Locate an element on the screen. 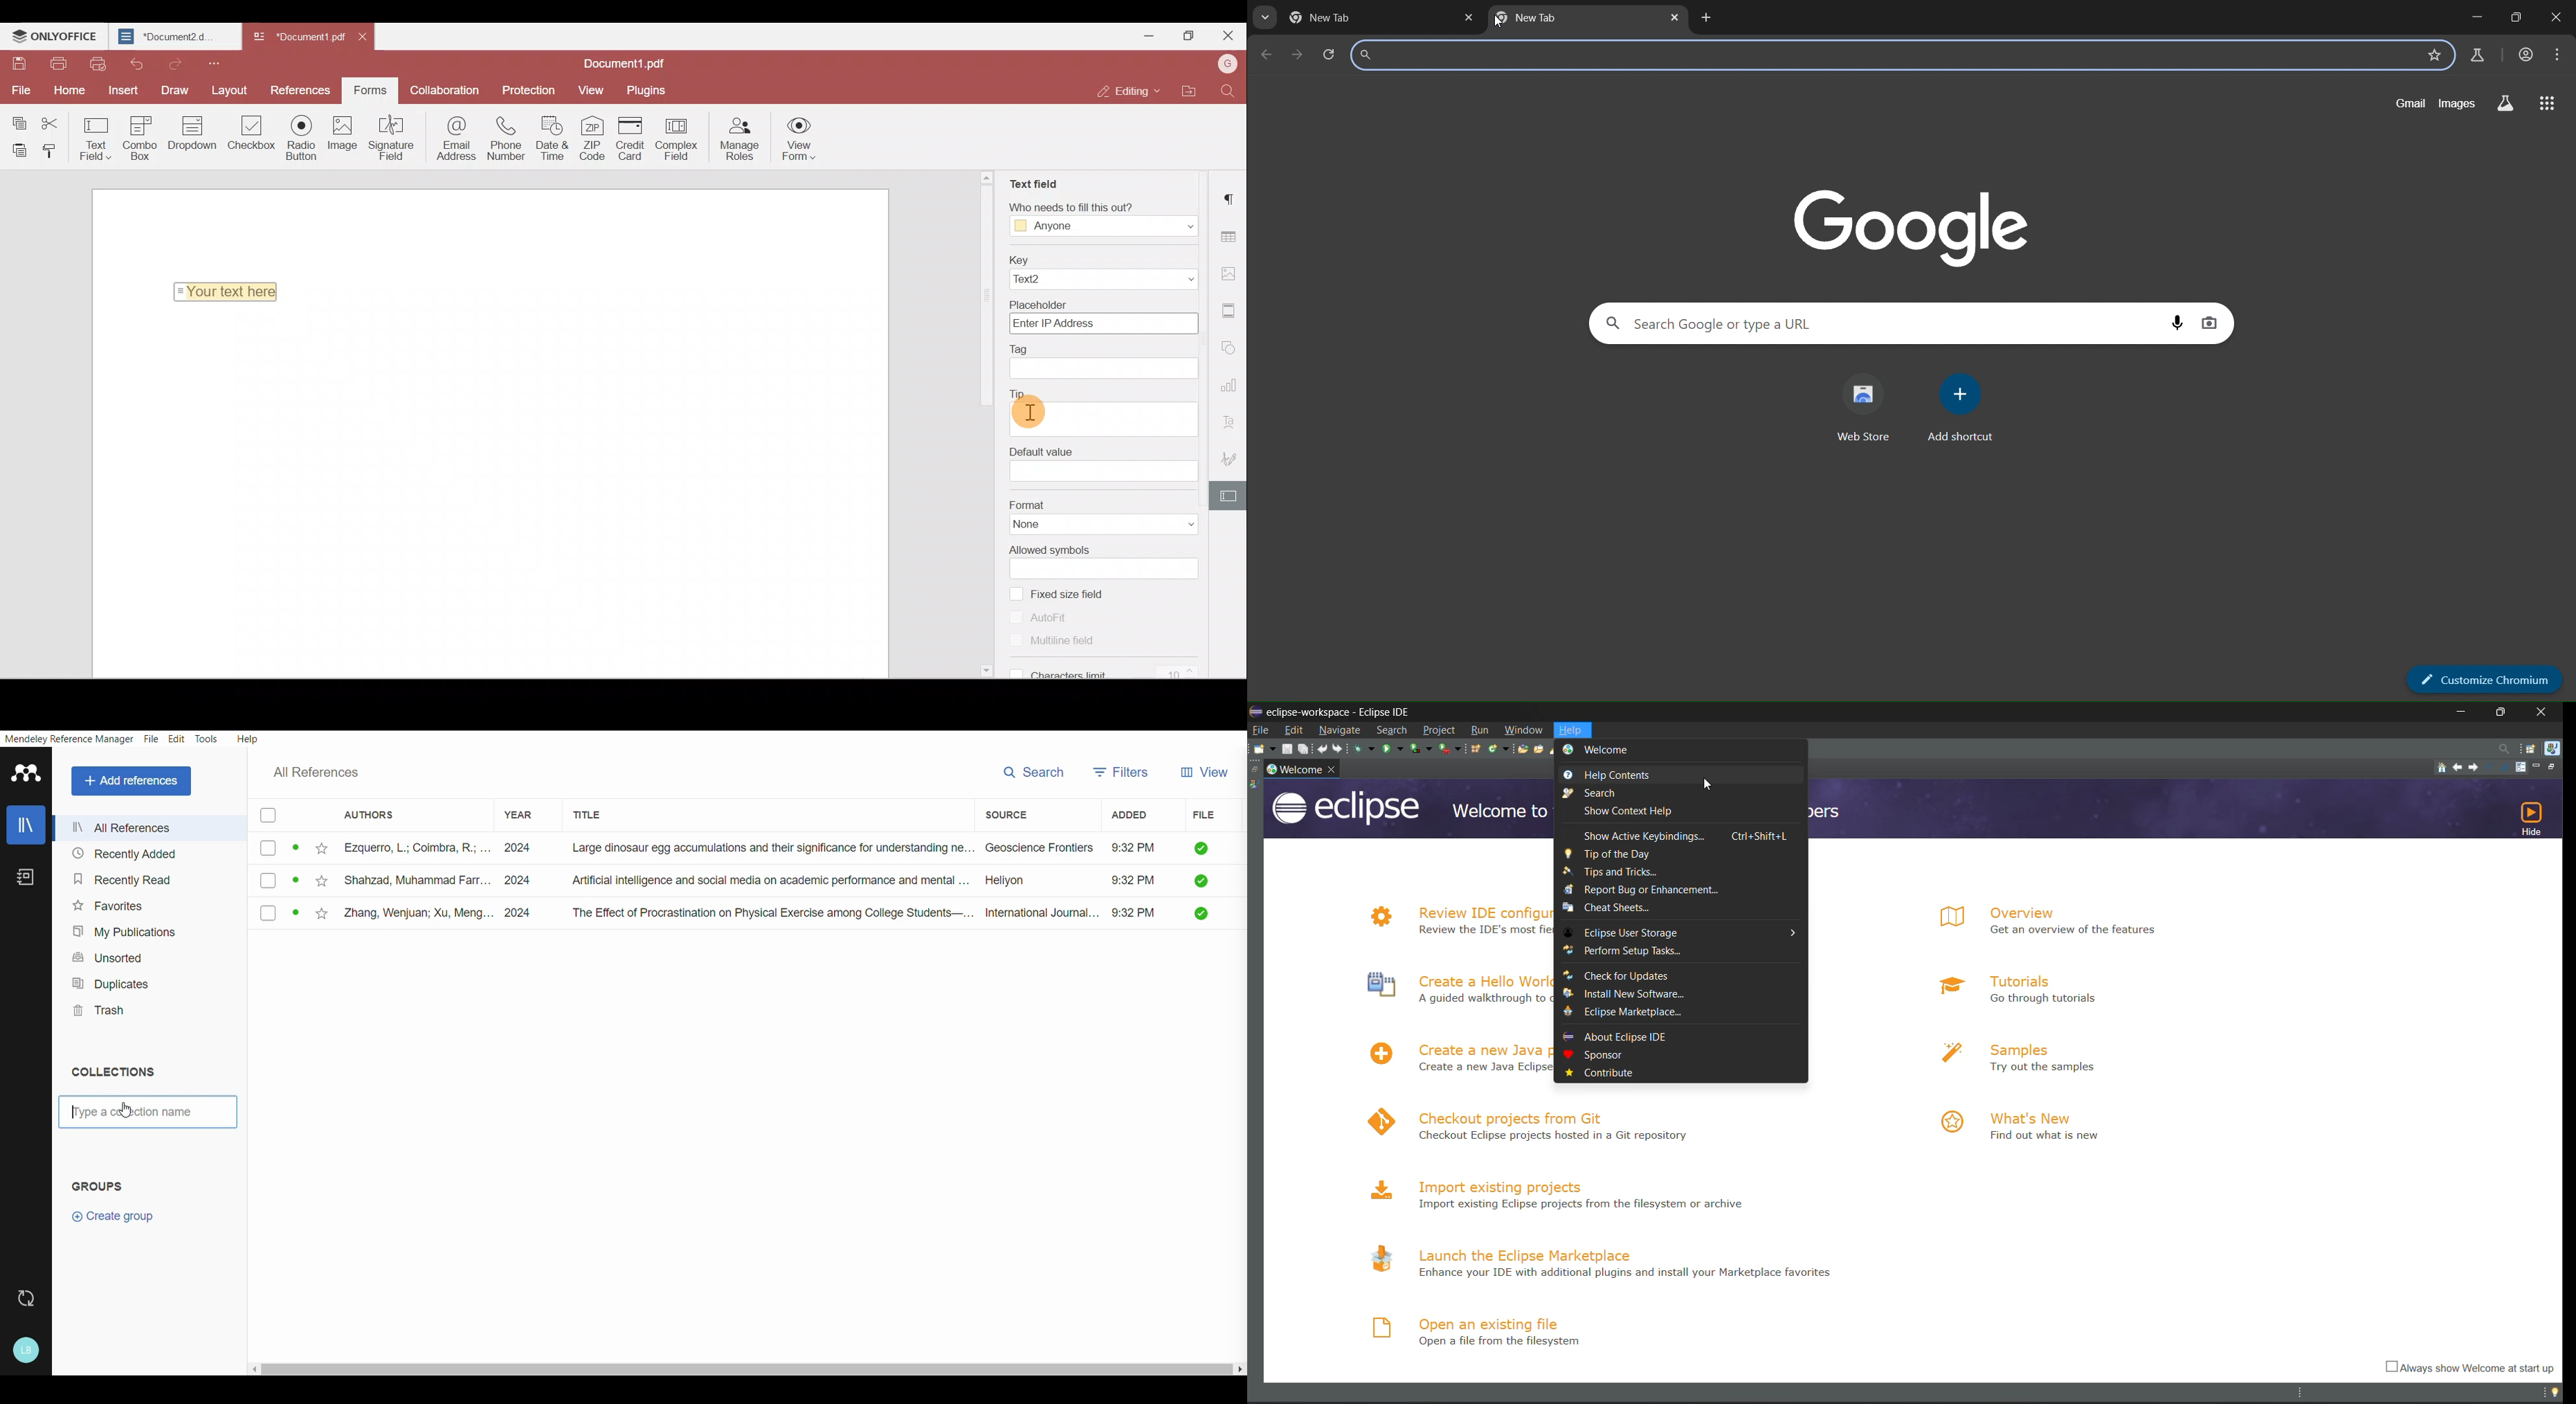  hide is located at coordinates (2529, 817).